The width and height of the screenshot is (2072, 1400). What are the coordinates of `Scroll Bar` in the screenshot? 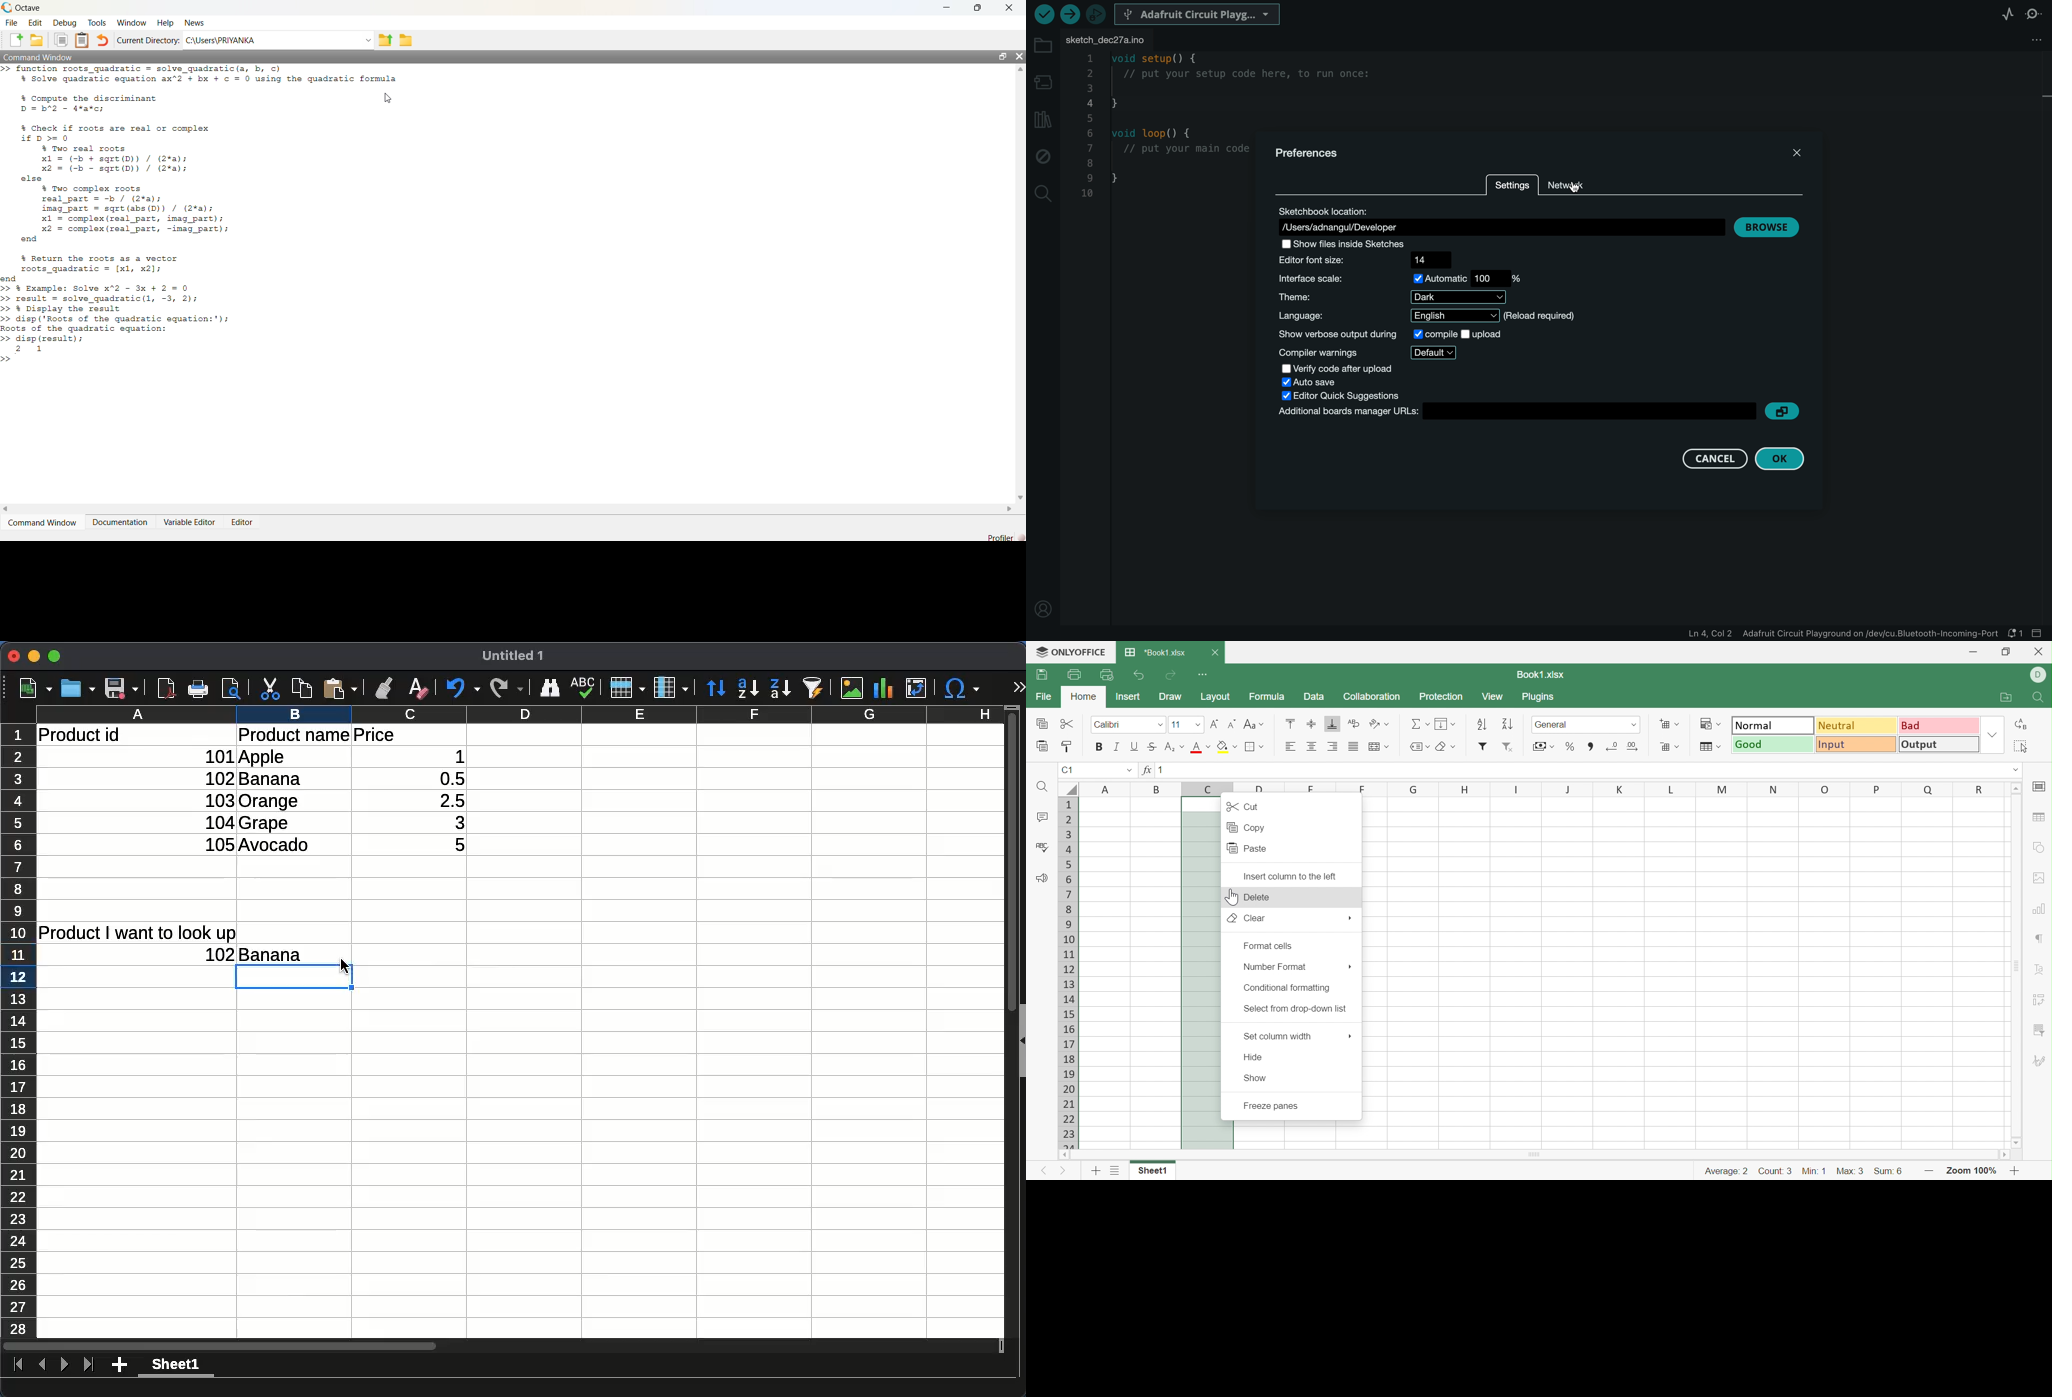 It's located at (2018, 968).